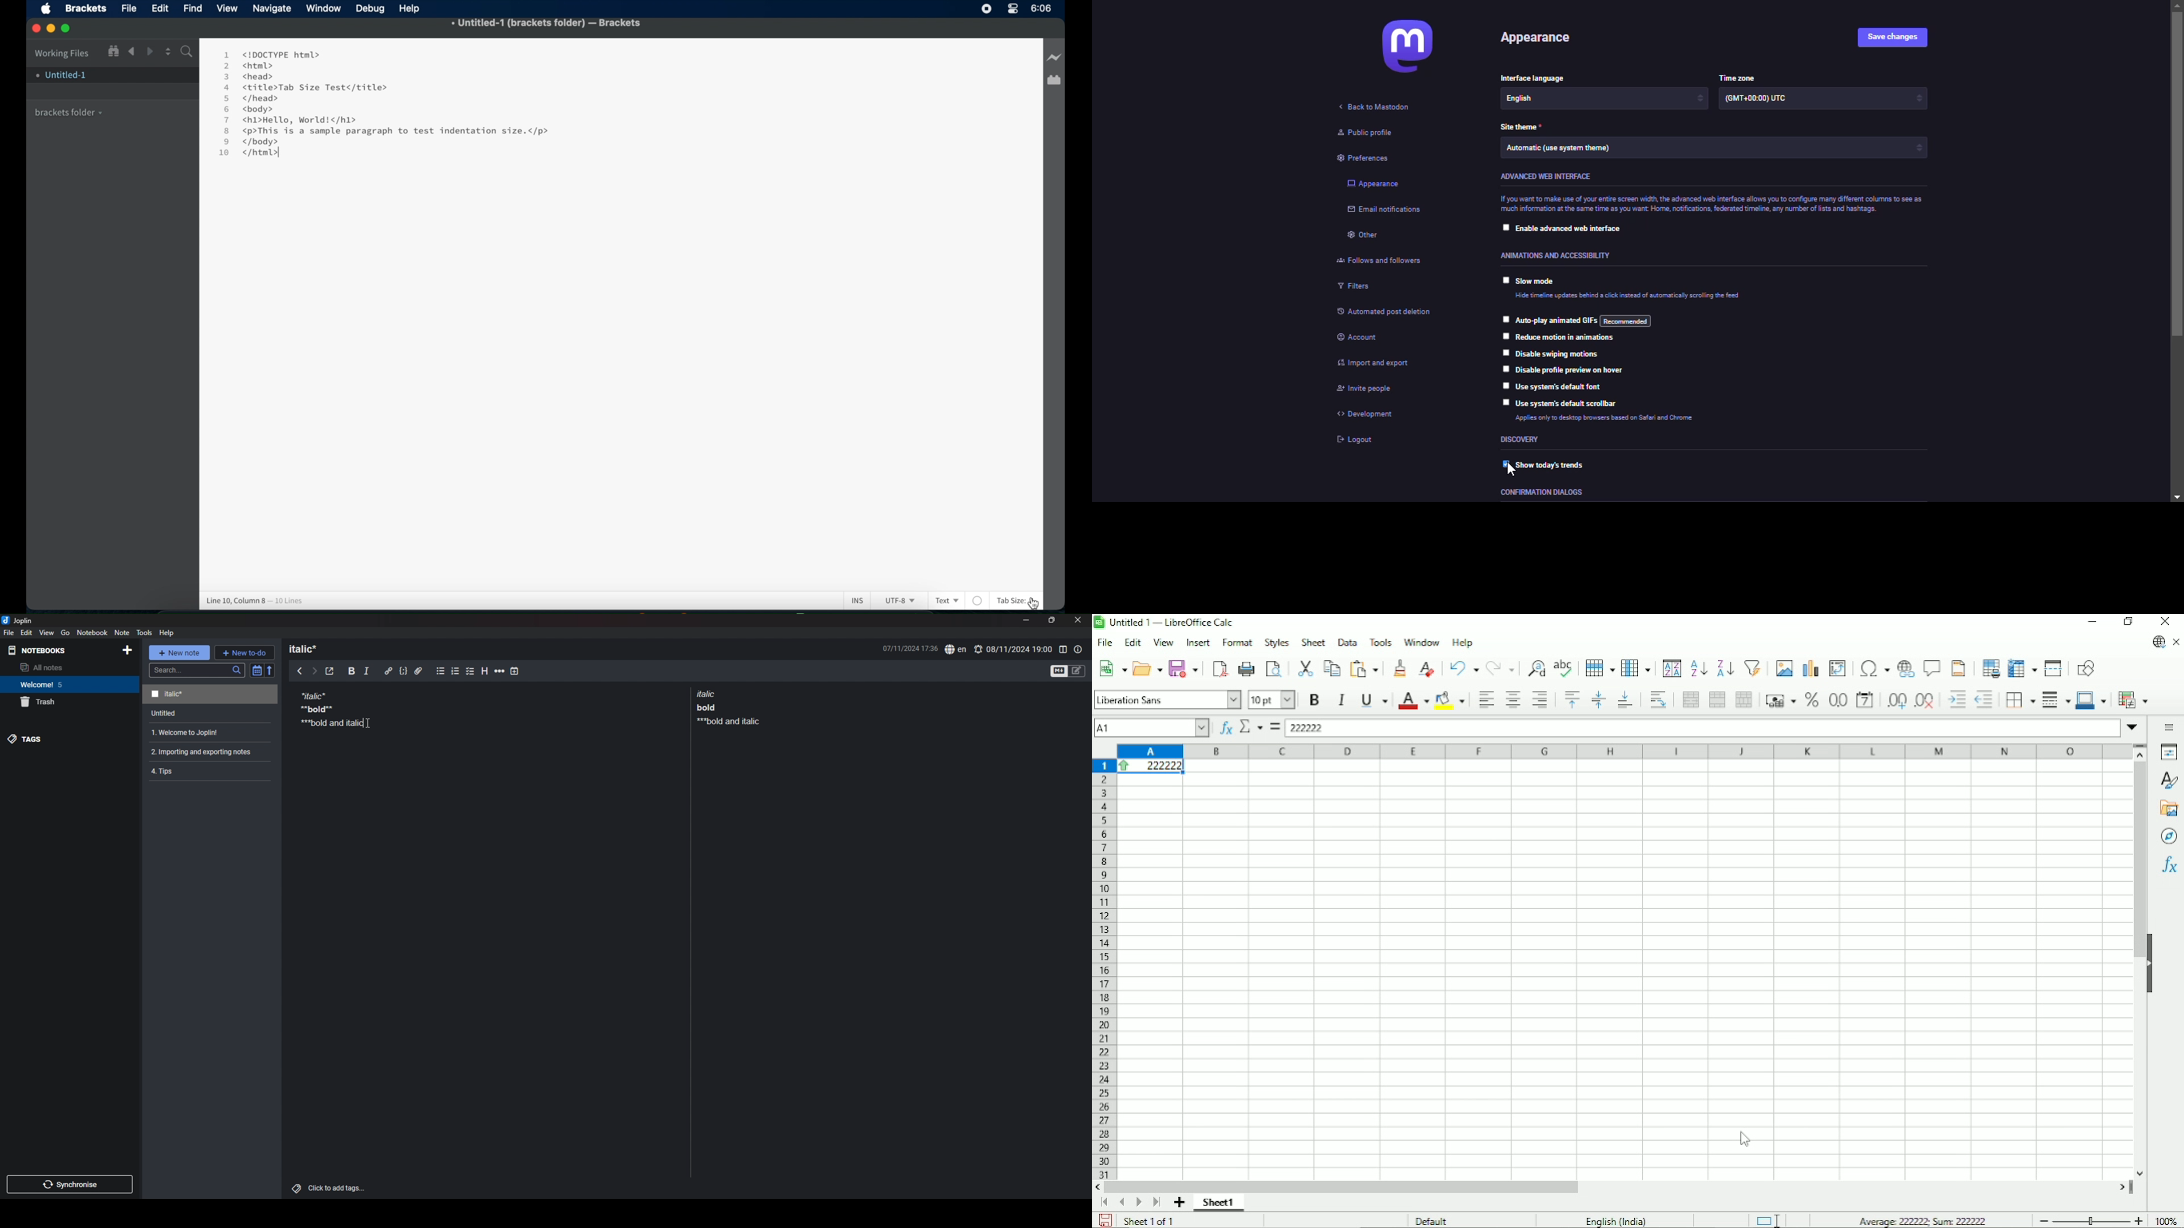 The image size is (2184, 1232). Describe the element at coordinates (257, 670) in the screenshot. I see `toggle sort order` at that location.